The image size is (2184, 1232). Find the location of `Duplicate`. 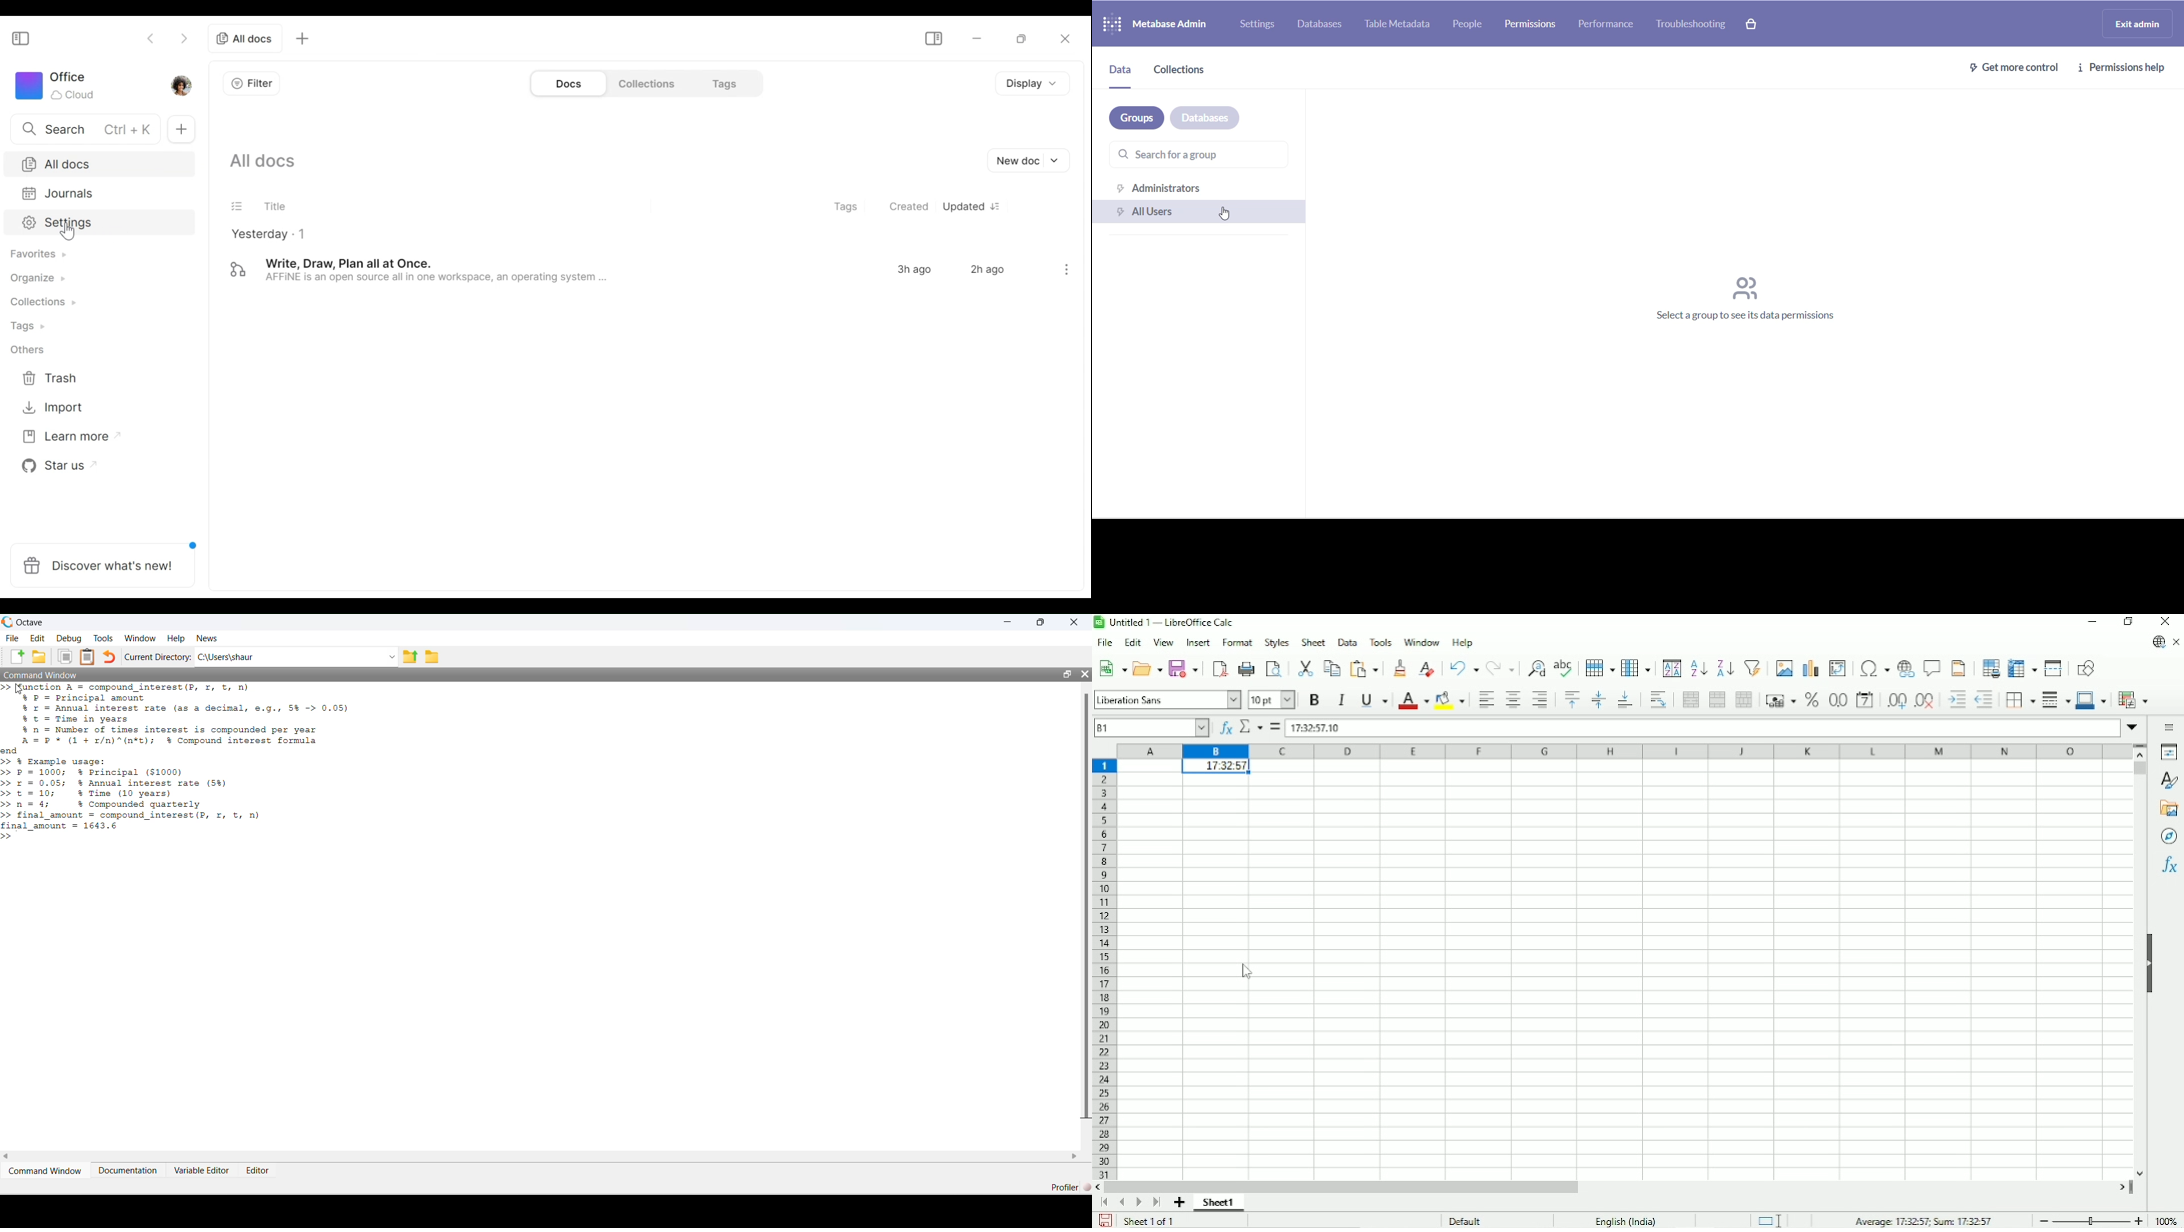

Duplicate is located at coordinates (65, 657).